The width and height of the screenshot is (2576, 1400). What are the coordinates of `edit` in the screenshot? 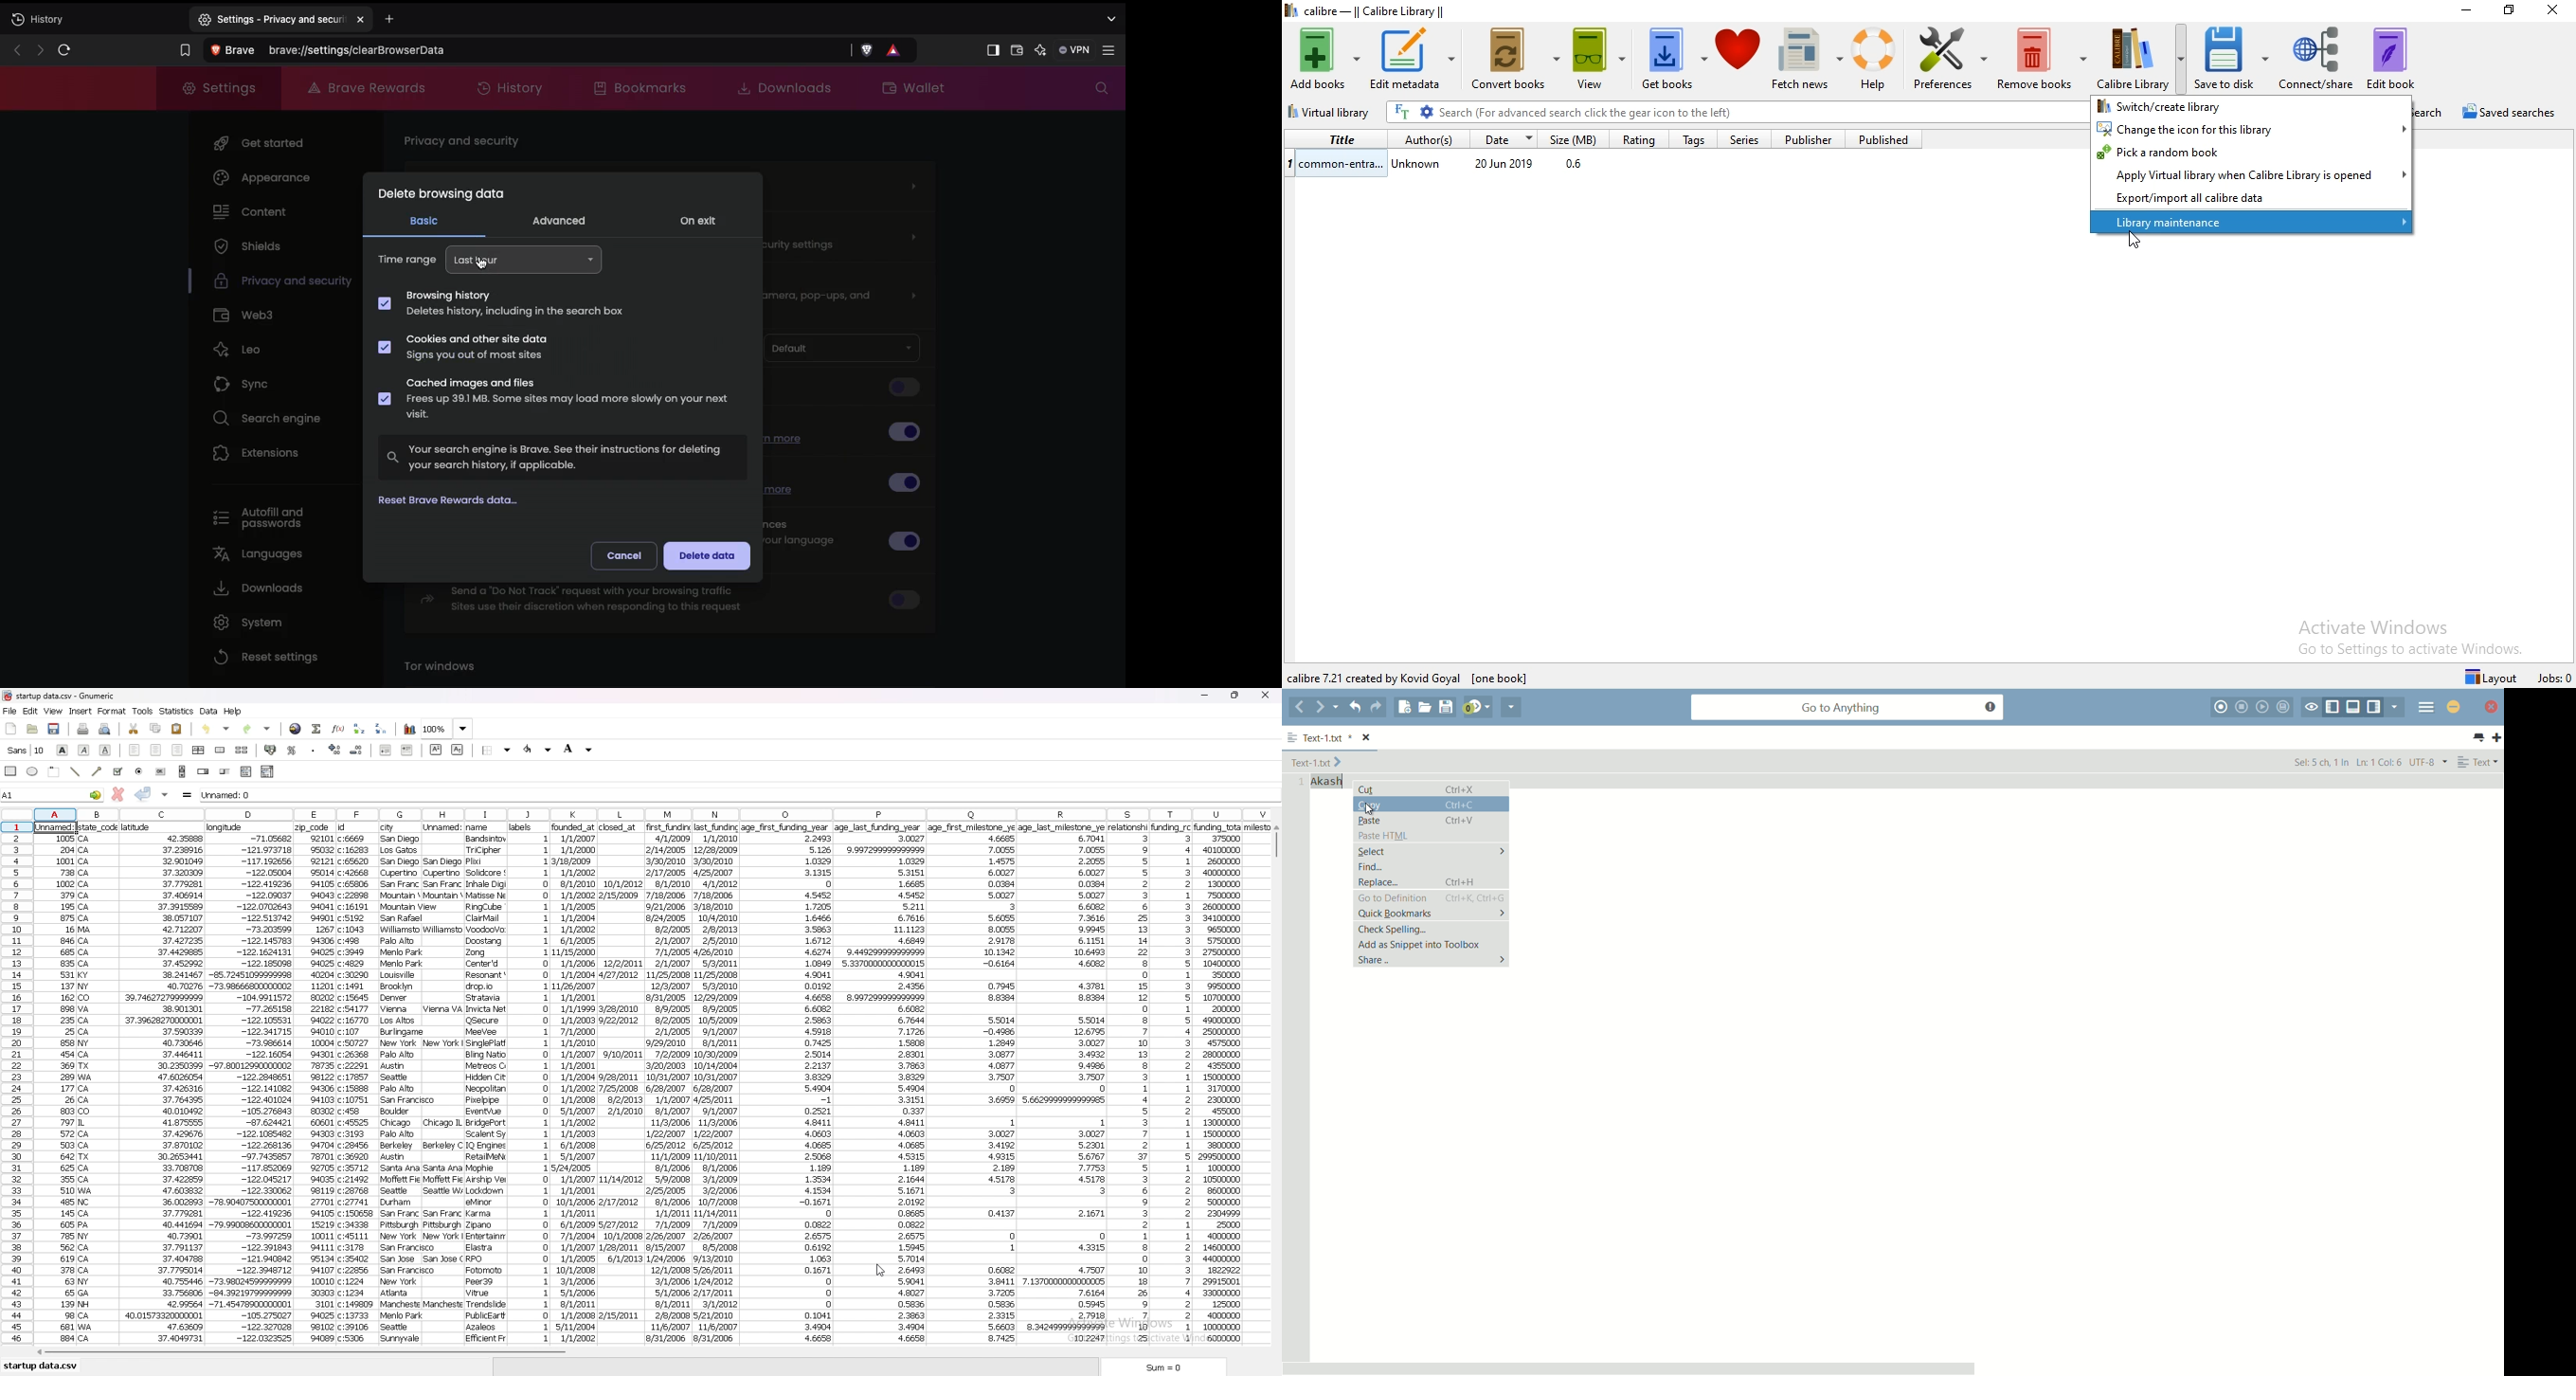 It's located at (31, 711).